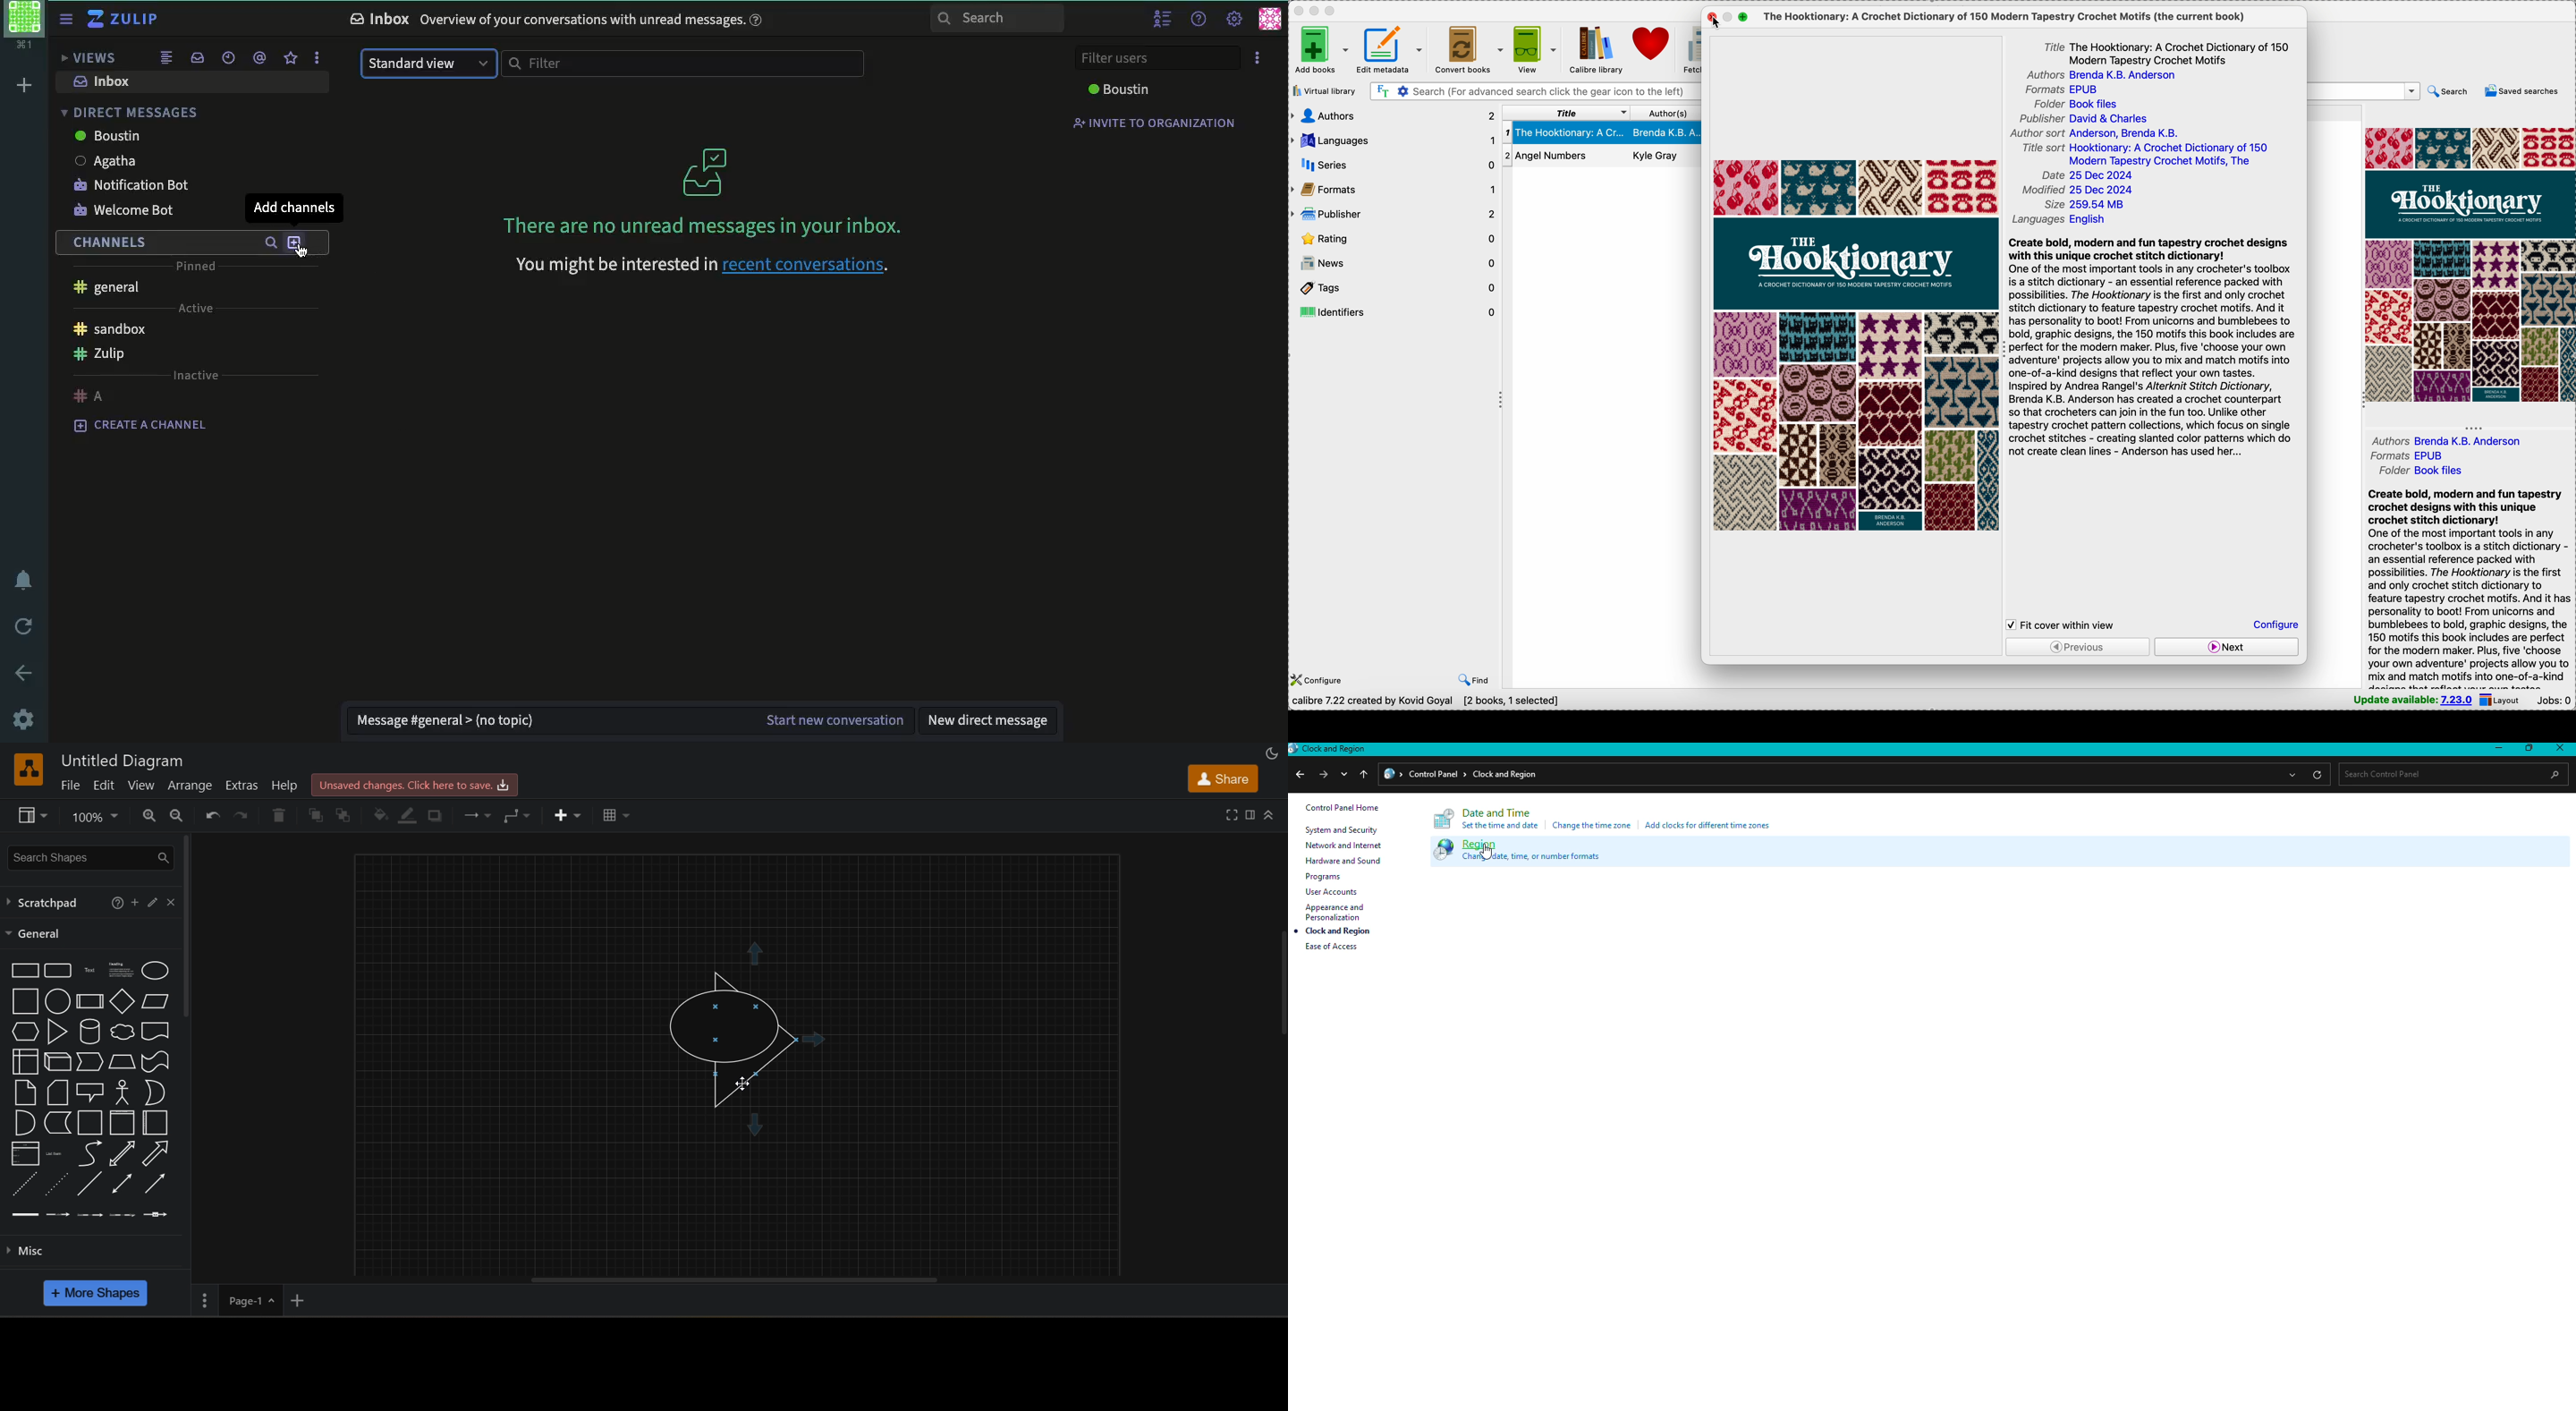 The image size is (2576, 1428). I want to click on zoom in, so click(148, 814).